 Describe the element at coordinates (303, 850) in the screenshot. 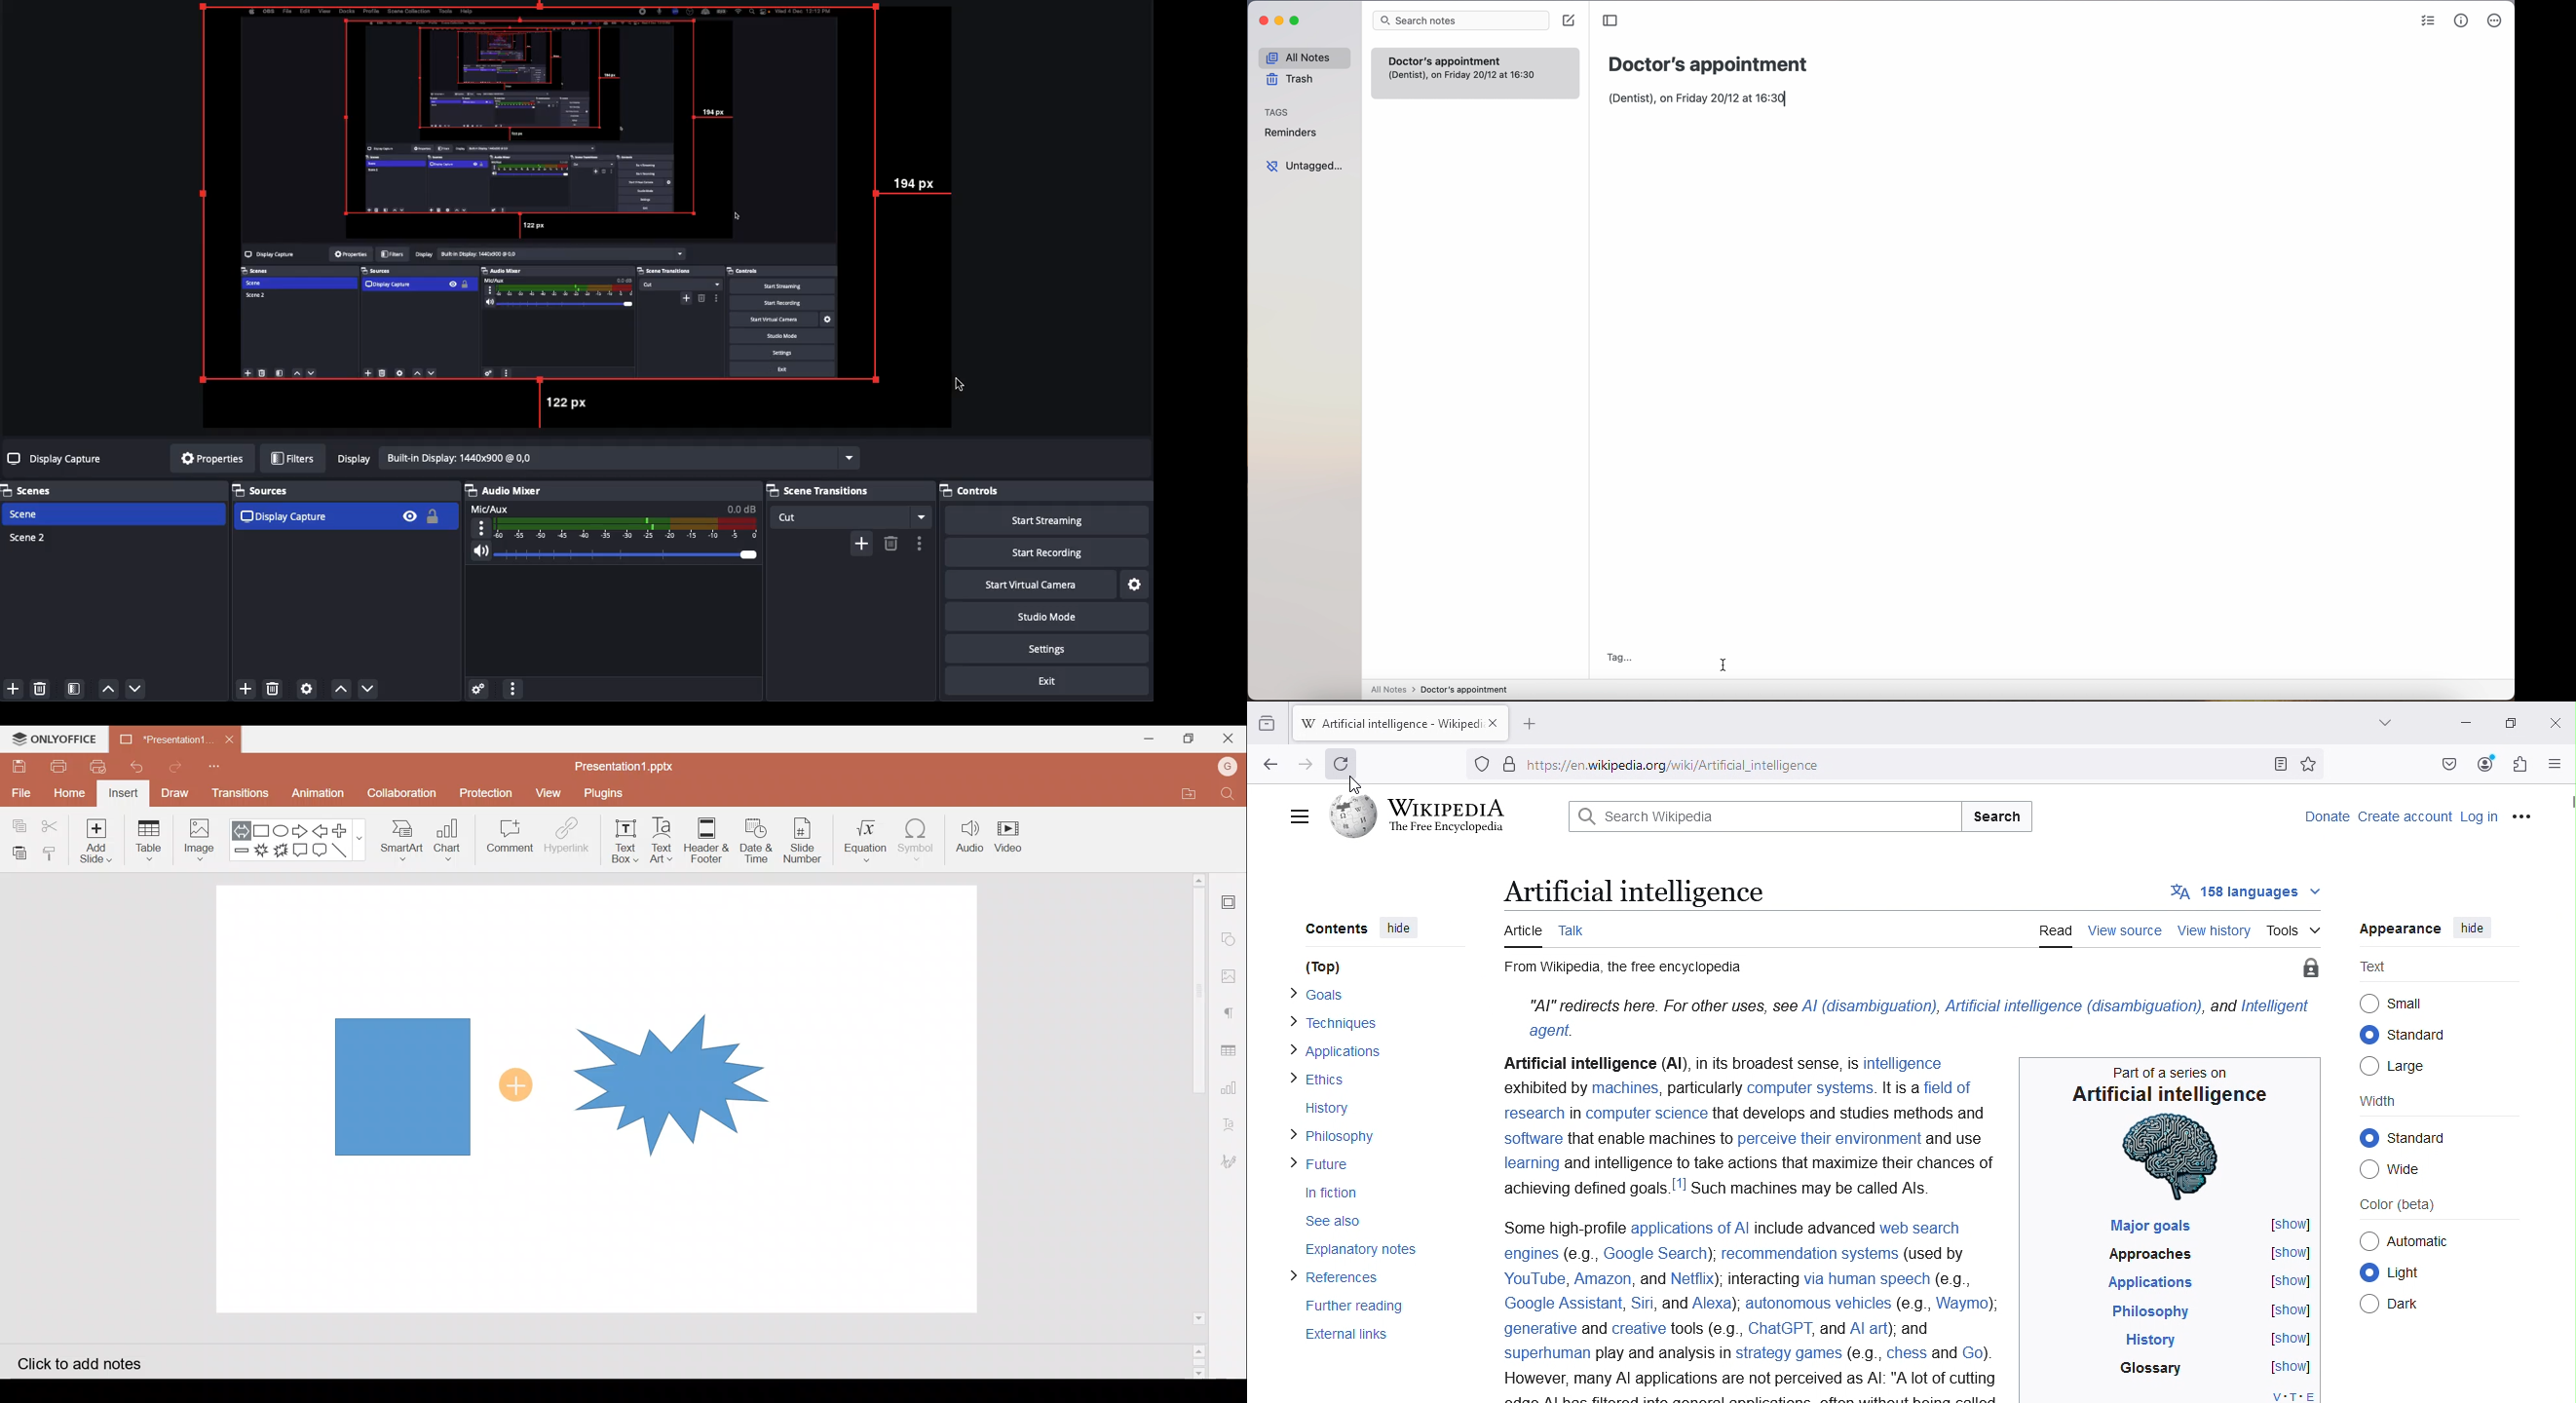

I see `Rectangular callout` at that location.